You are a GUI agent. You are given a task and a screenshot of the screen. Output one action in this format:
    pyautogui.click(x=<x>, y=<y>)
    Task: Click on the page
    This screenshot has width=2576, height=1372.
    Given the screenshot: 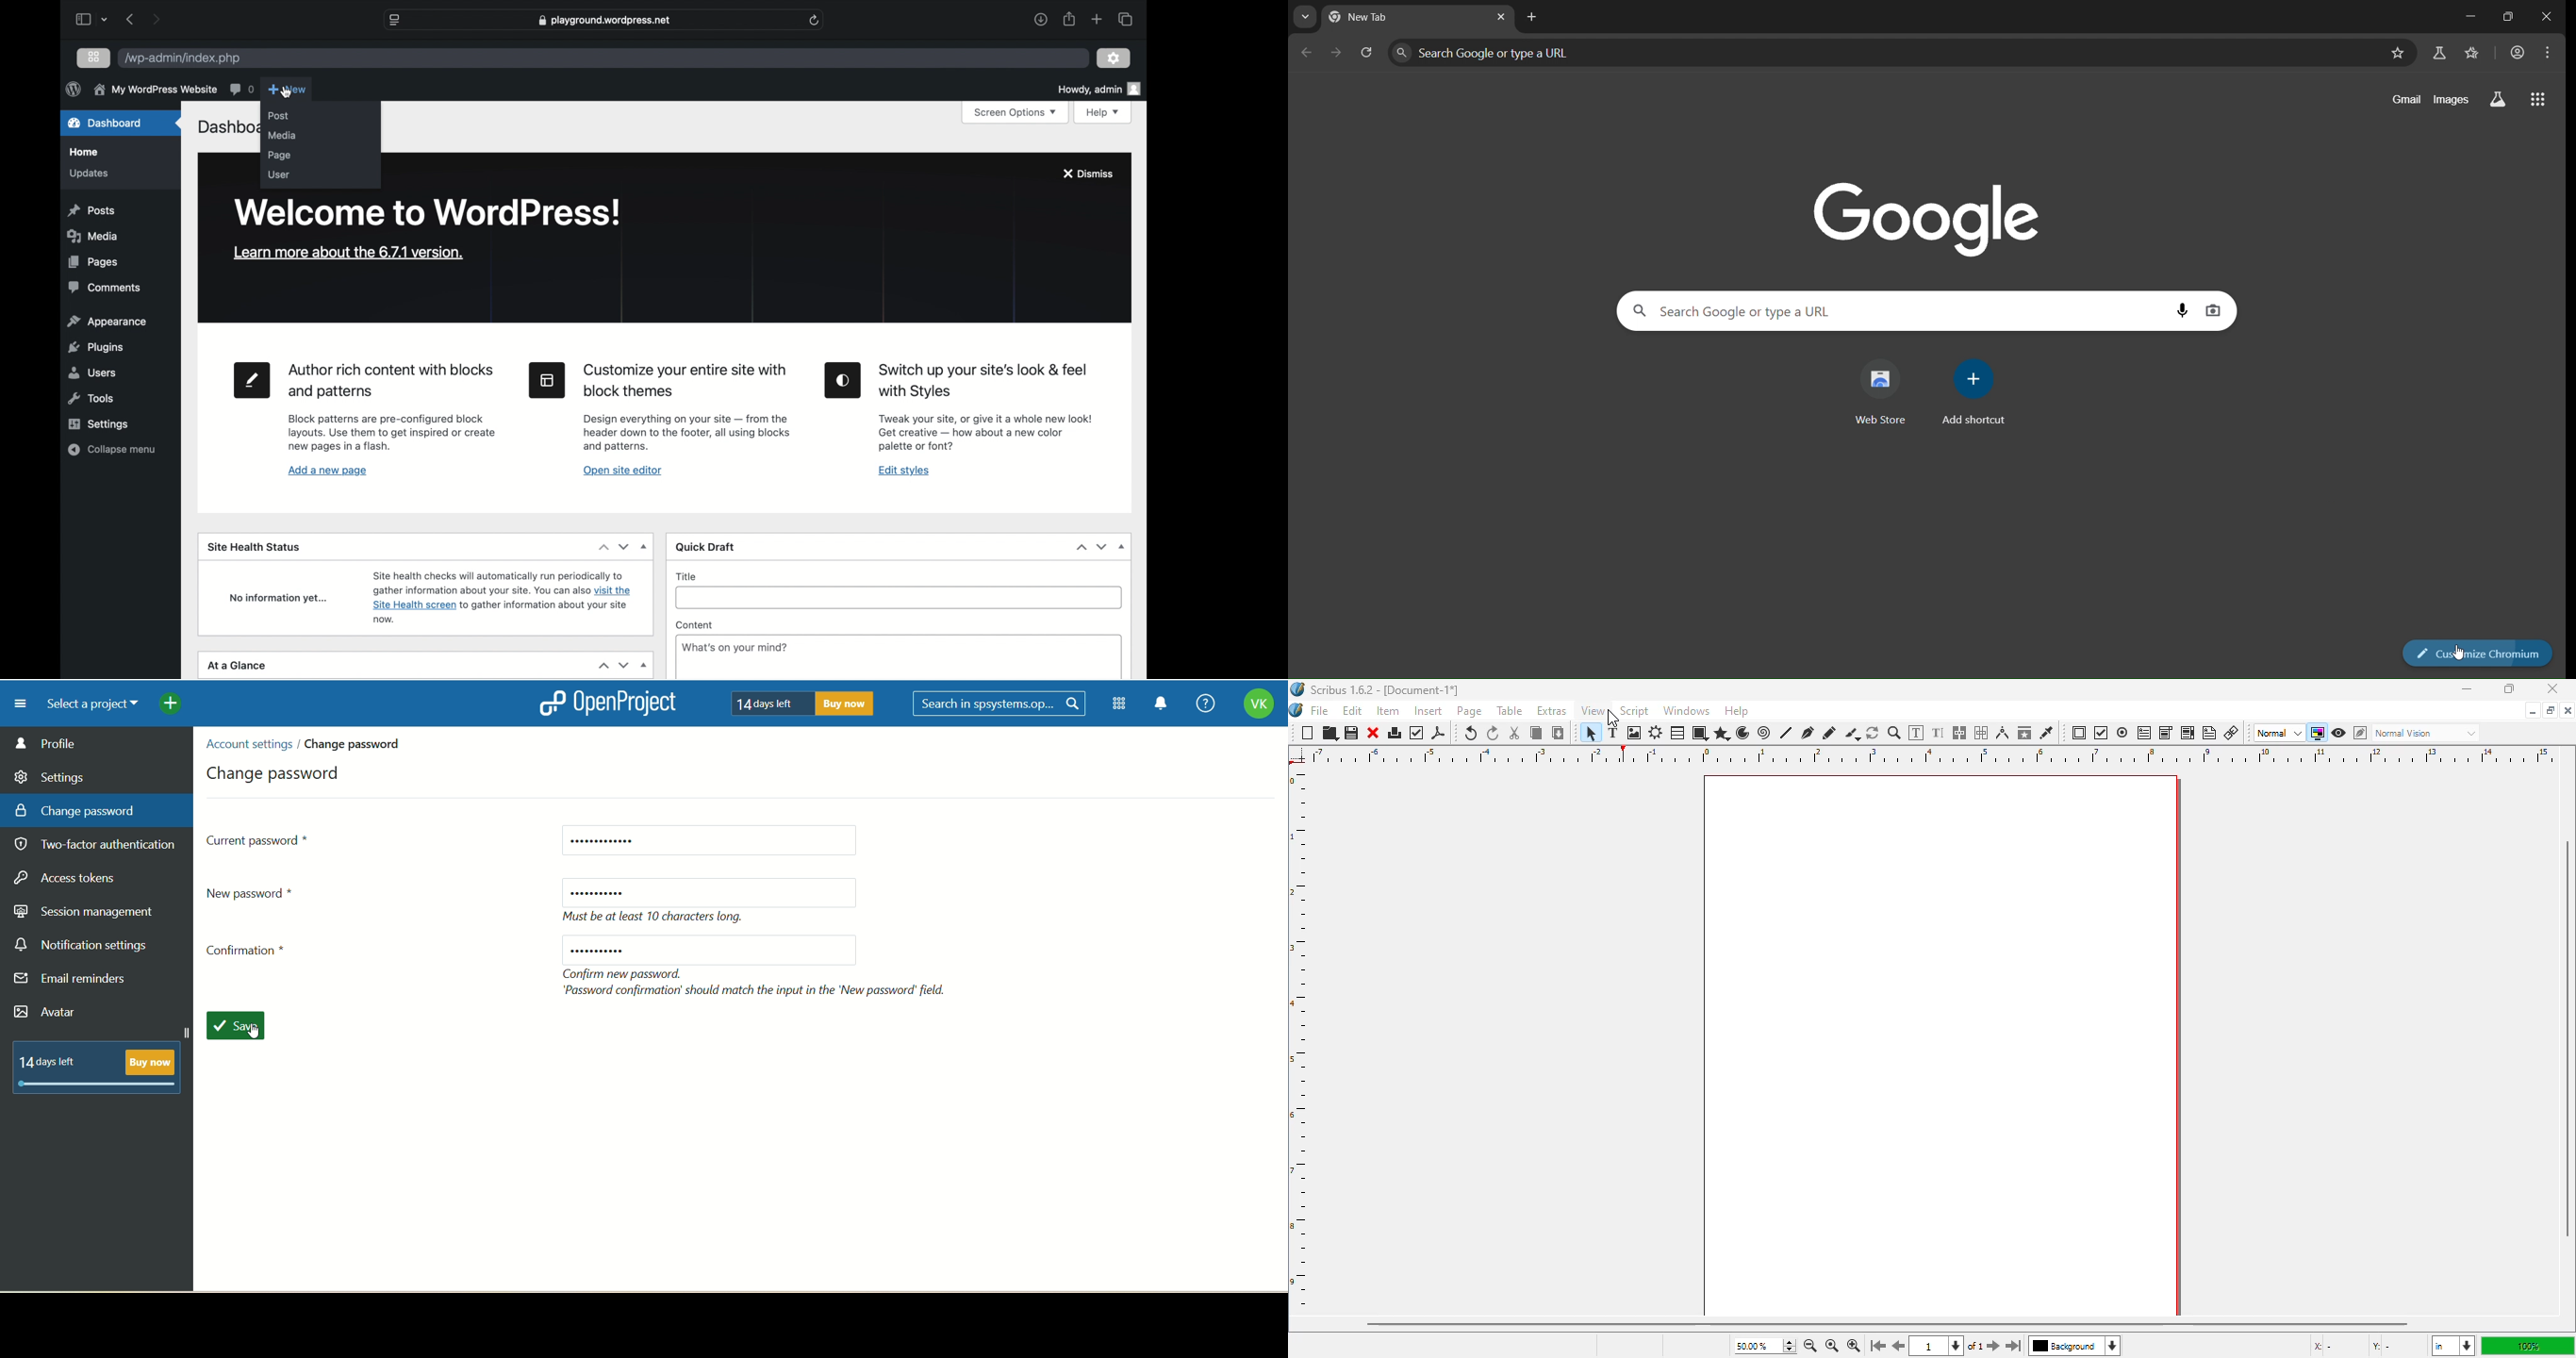 What is the action you would take?
    pyautogui.click(x=1471, y=711)
    